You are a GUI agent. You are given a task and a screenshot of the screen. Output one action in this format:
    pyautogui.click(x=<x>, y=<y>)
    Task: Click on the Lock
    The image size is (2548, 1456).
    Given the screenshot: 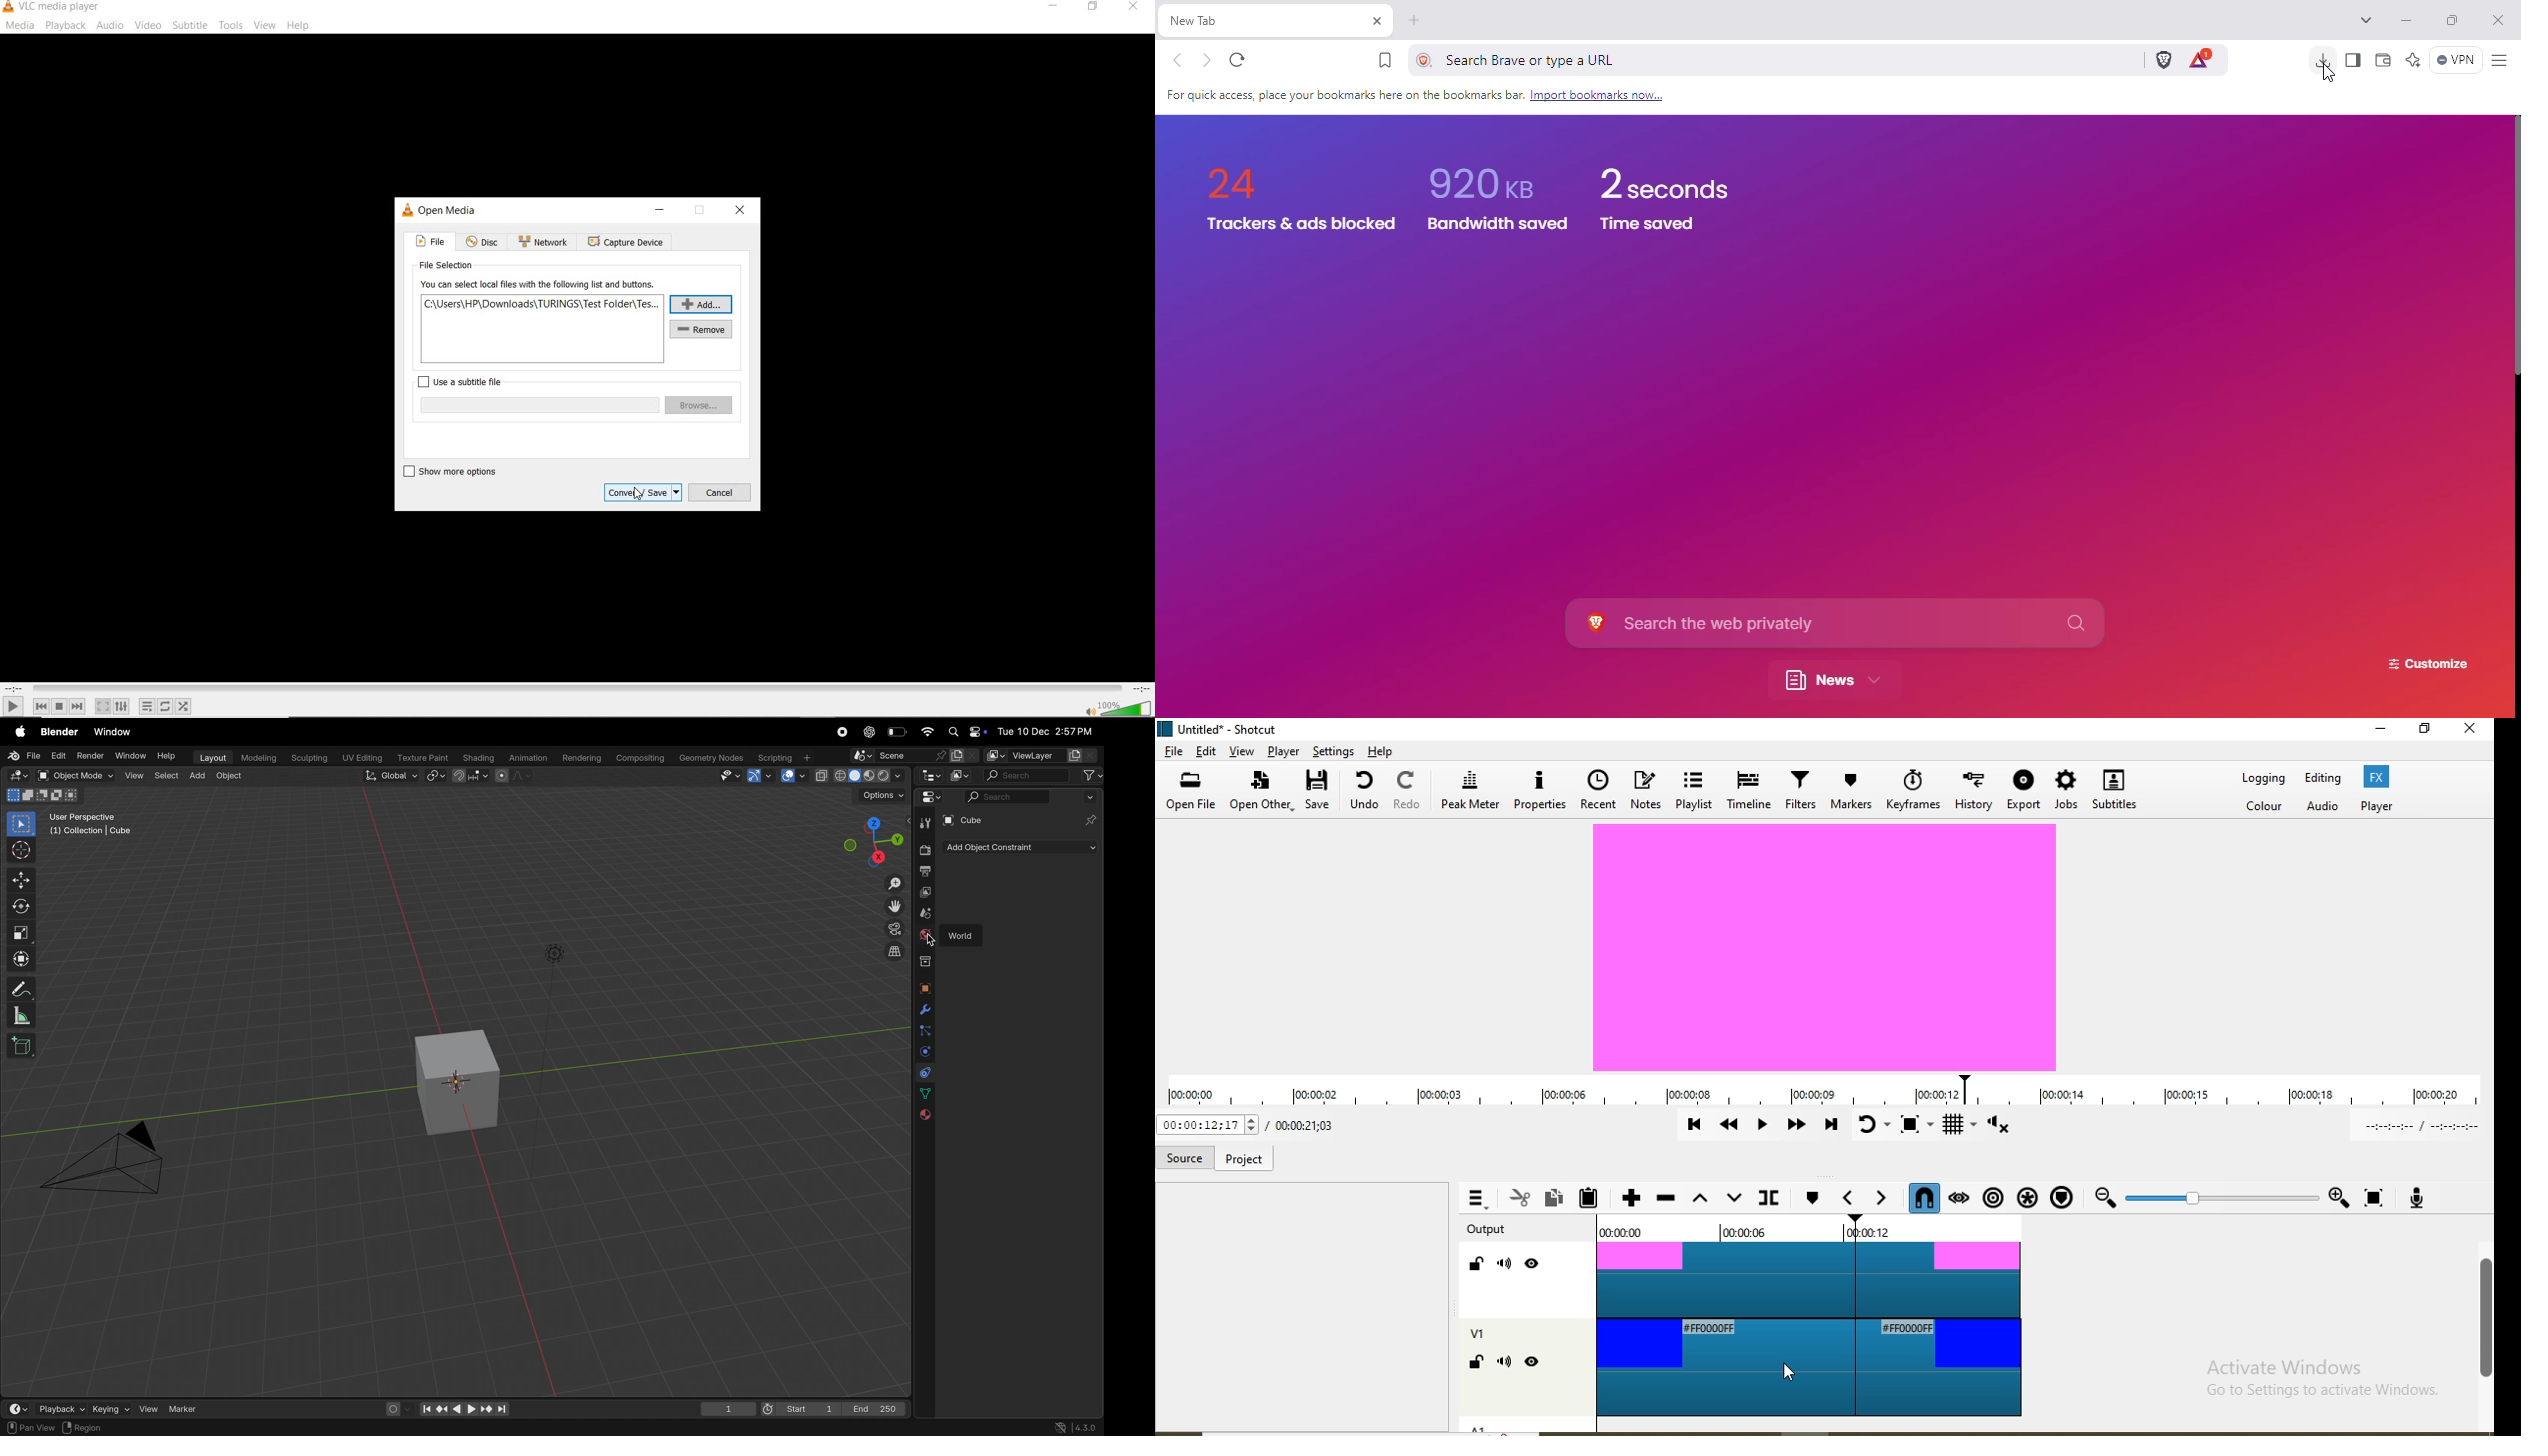 What is the action you would take?
    pyautogui.click(x=1479, y=1264)
    